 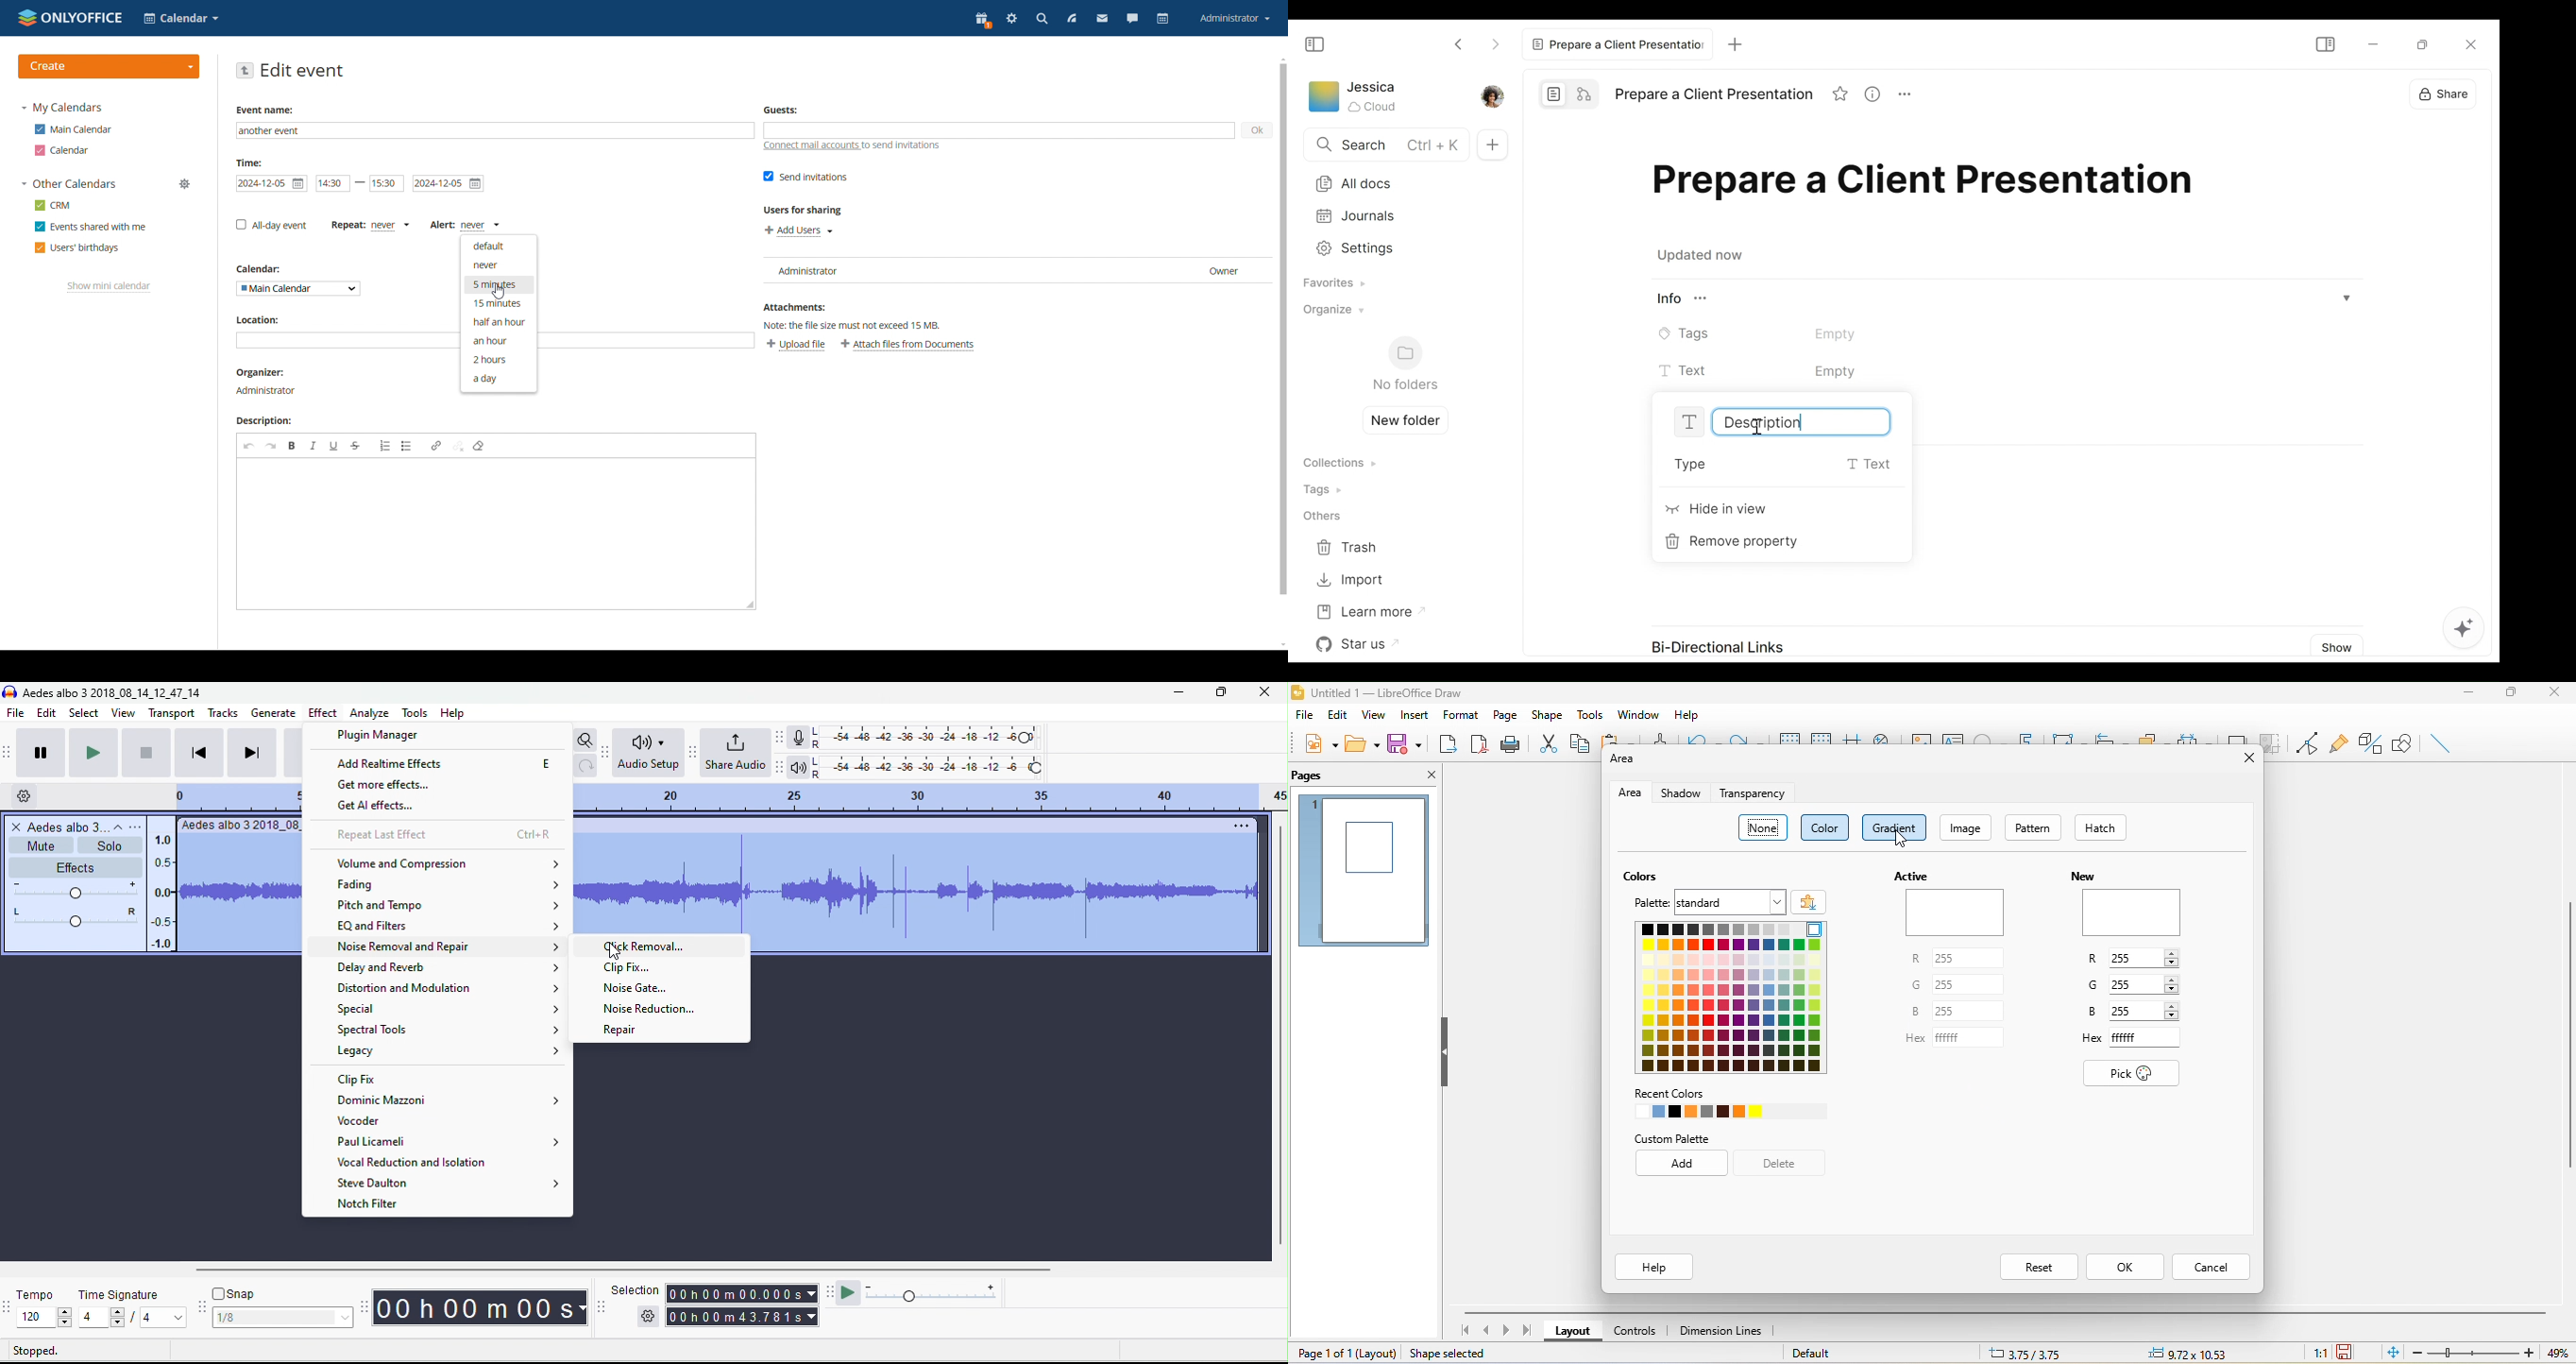 What do you see at coordinates (1015, 272) in the screenshot?
I see `user list` at bounding box center [1015, 272].